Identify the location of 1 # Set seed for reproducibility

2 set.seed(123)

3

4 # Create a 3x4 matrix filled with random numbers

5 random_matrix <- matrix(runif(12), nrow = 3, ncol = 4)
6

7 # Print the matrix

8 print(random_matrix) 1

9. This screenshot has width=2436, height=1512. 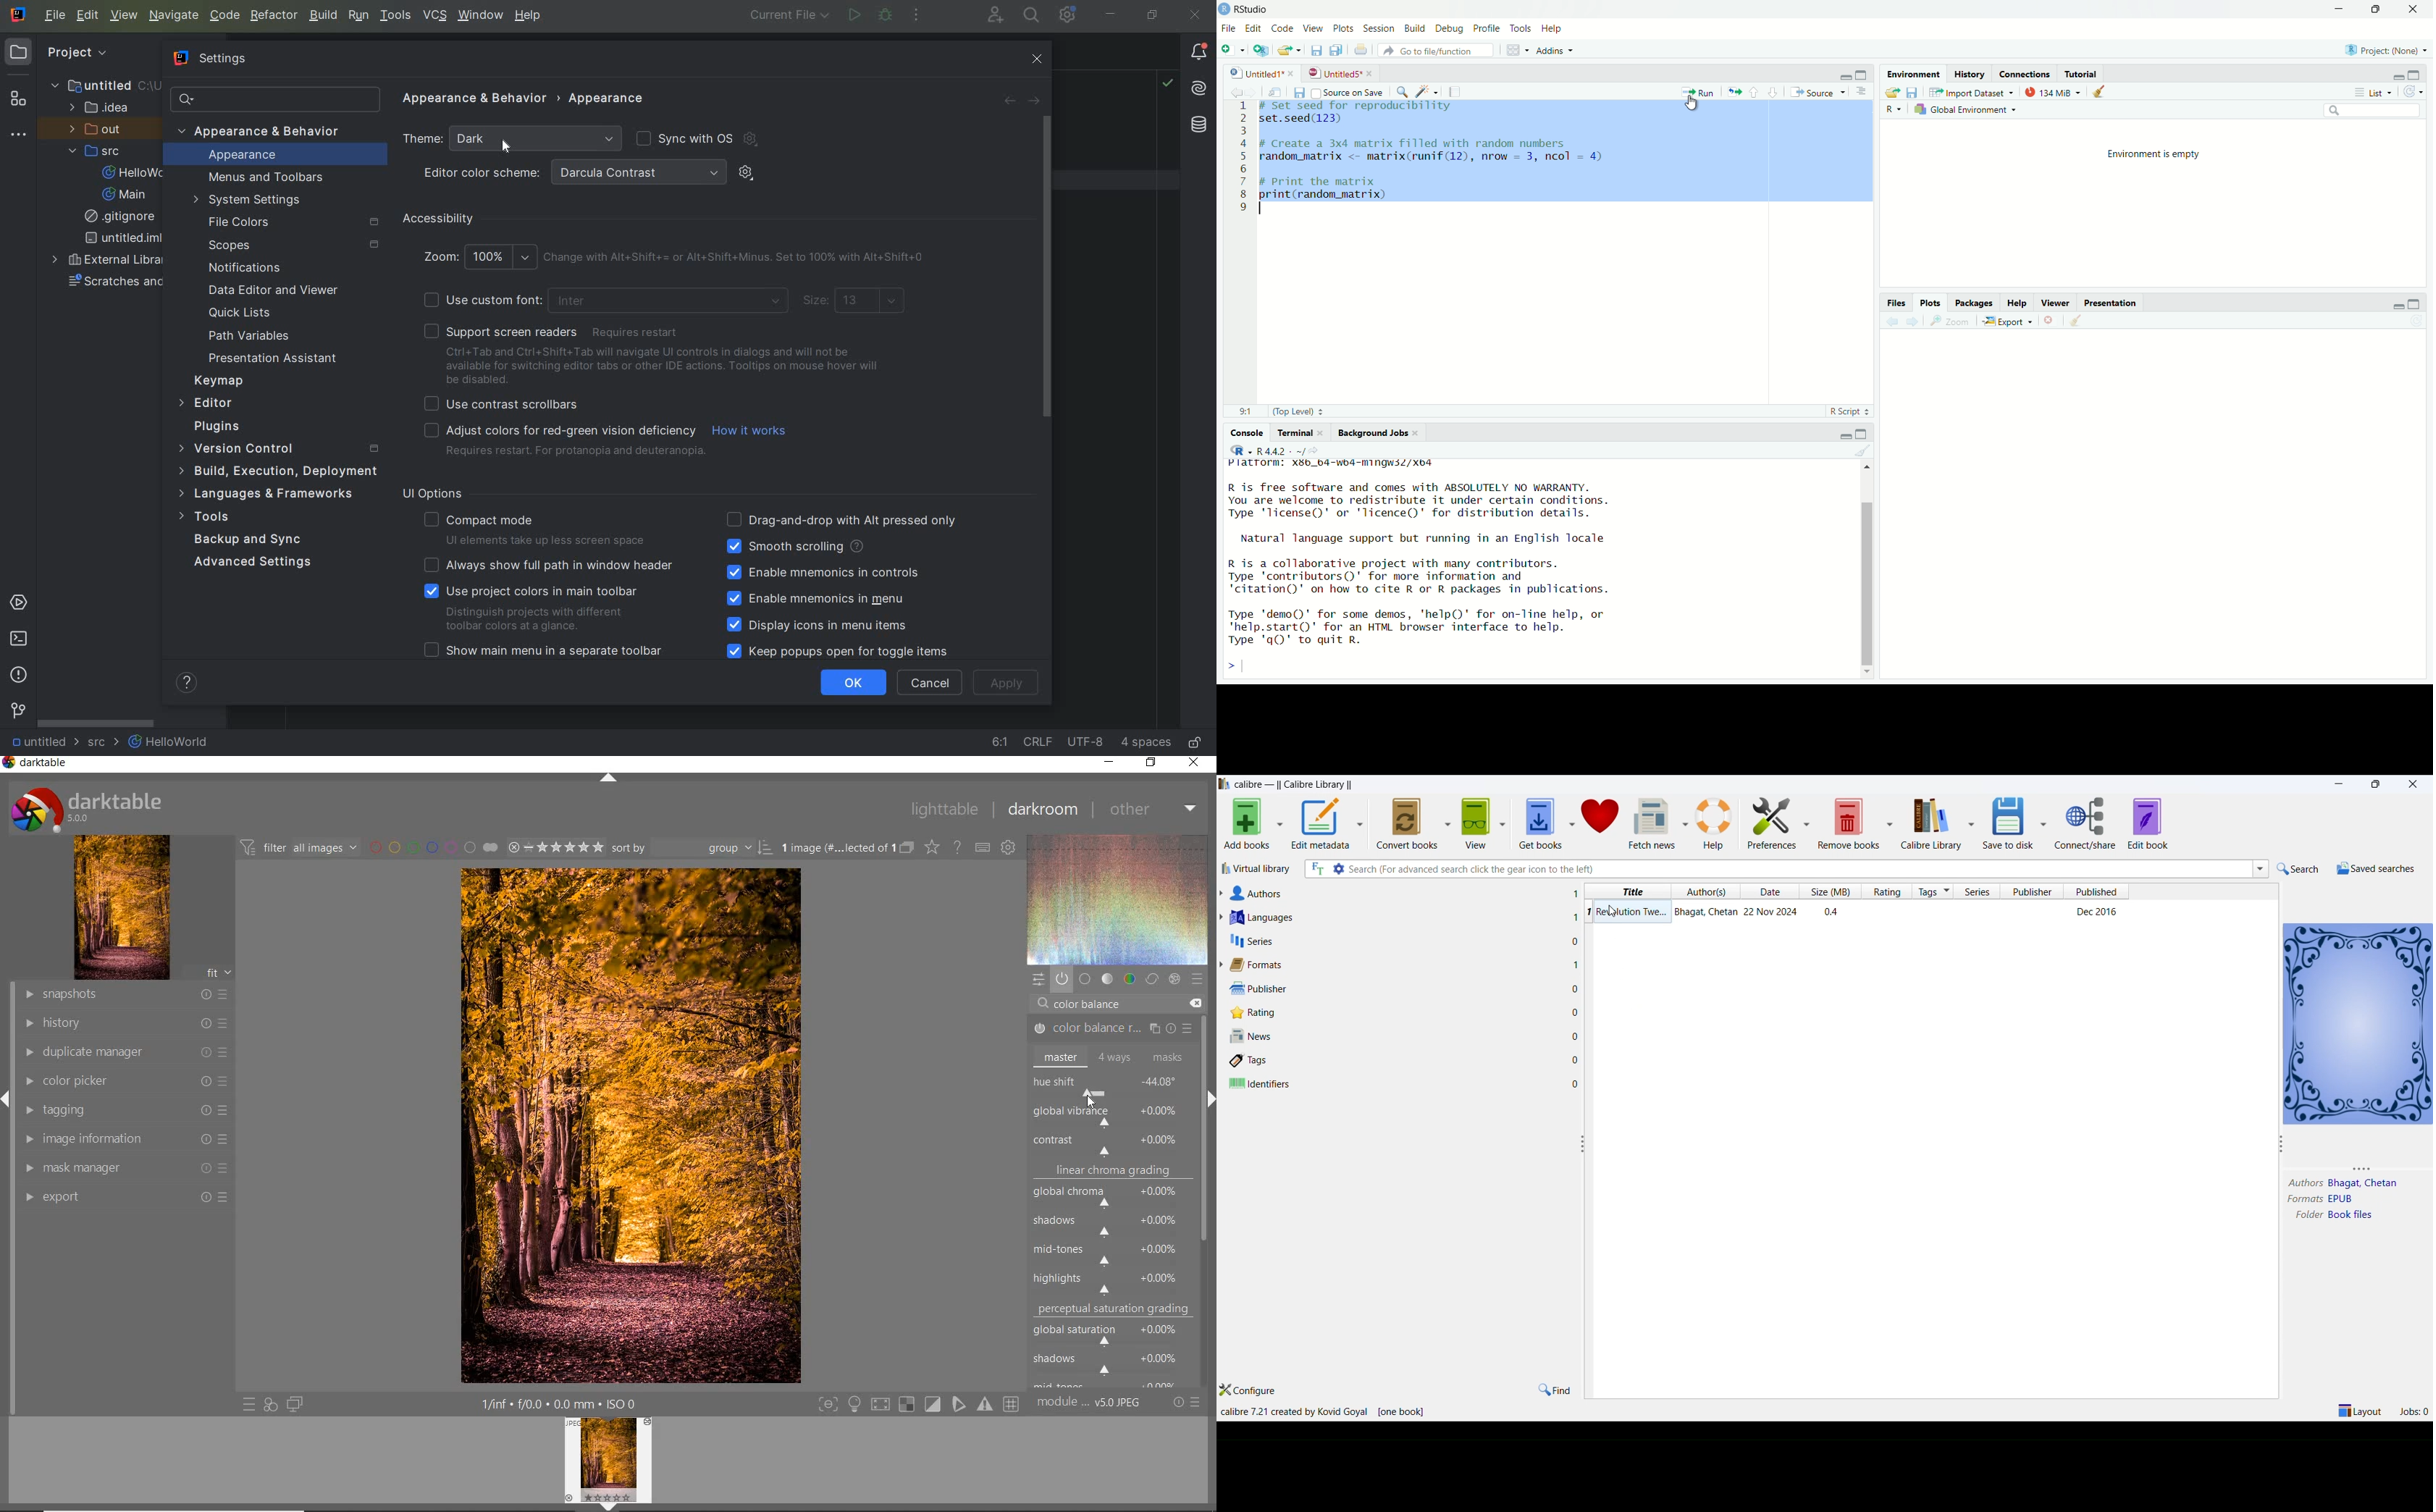
(1445, 158).